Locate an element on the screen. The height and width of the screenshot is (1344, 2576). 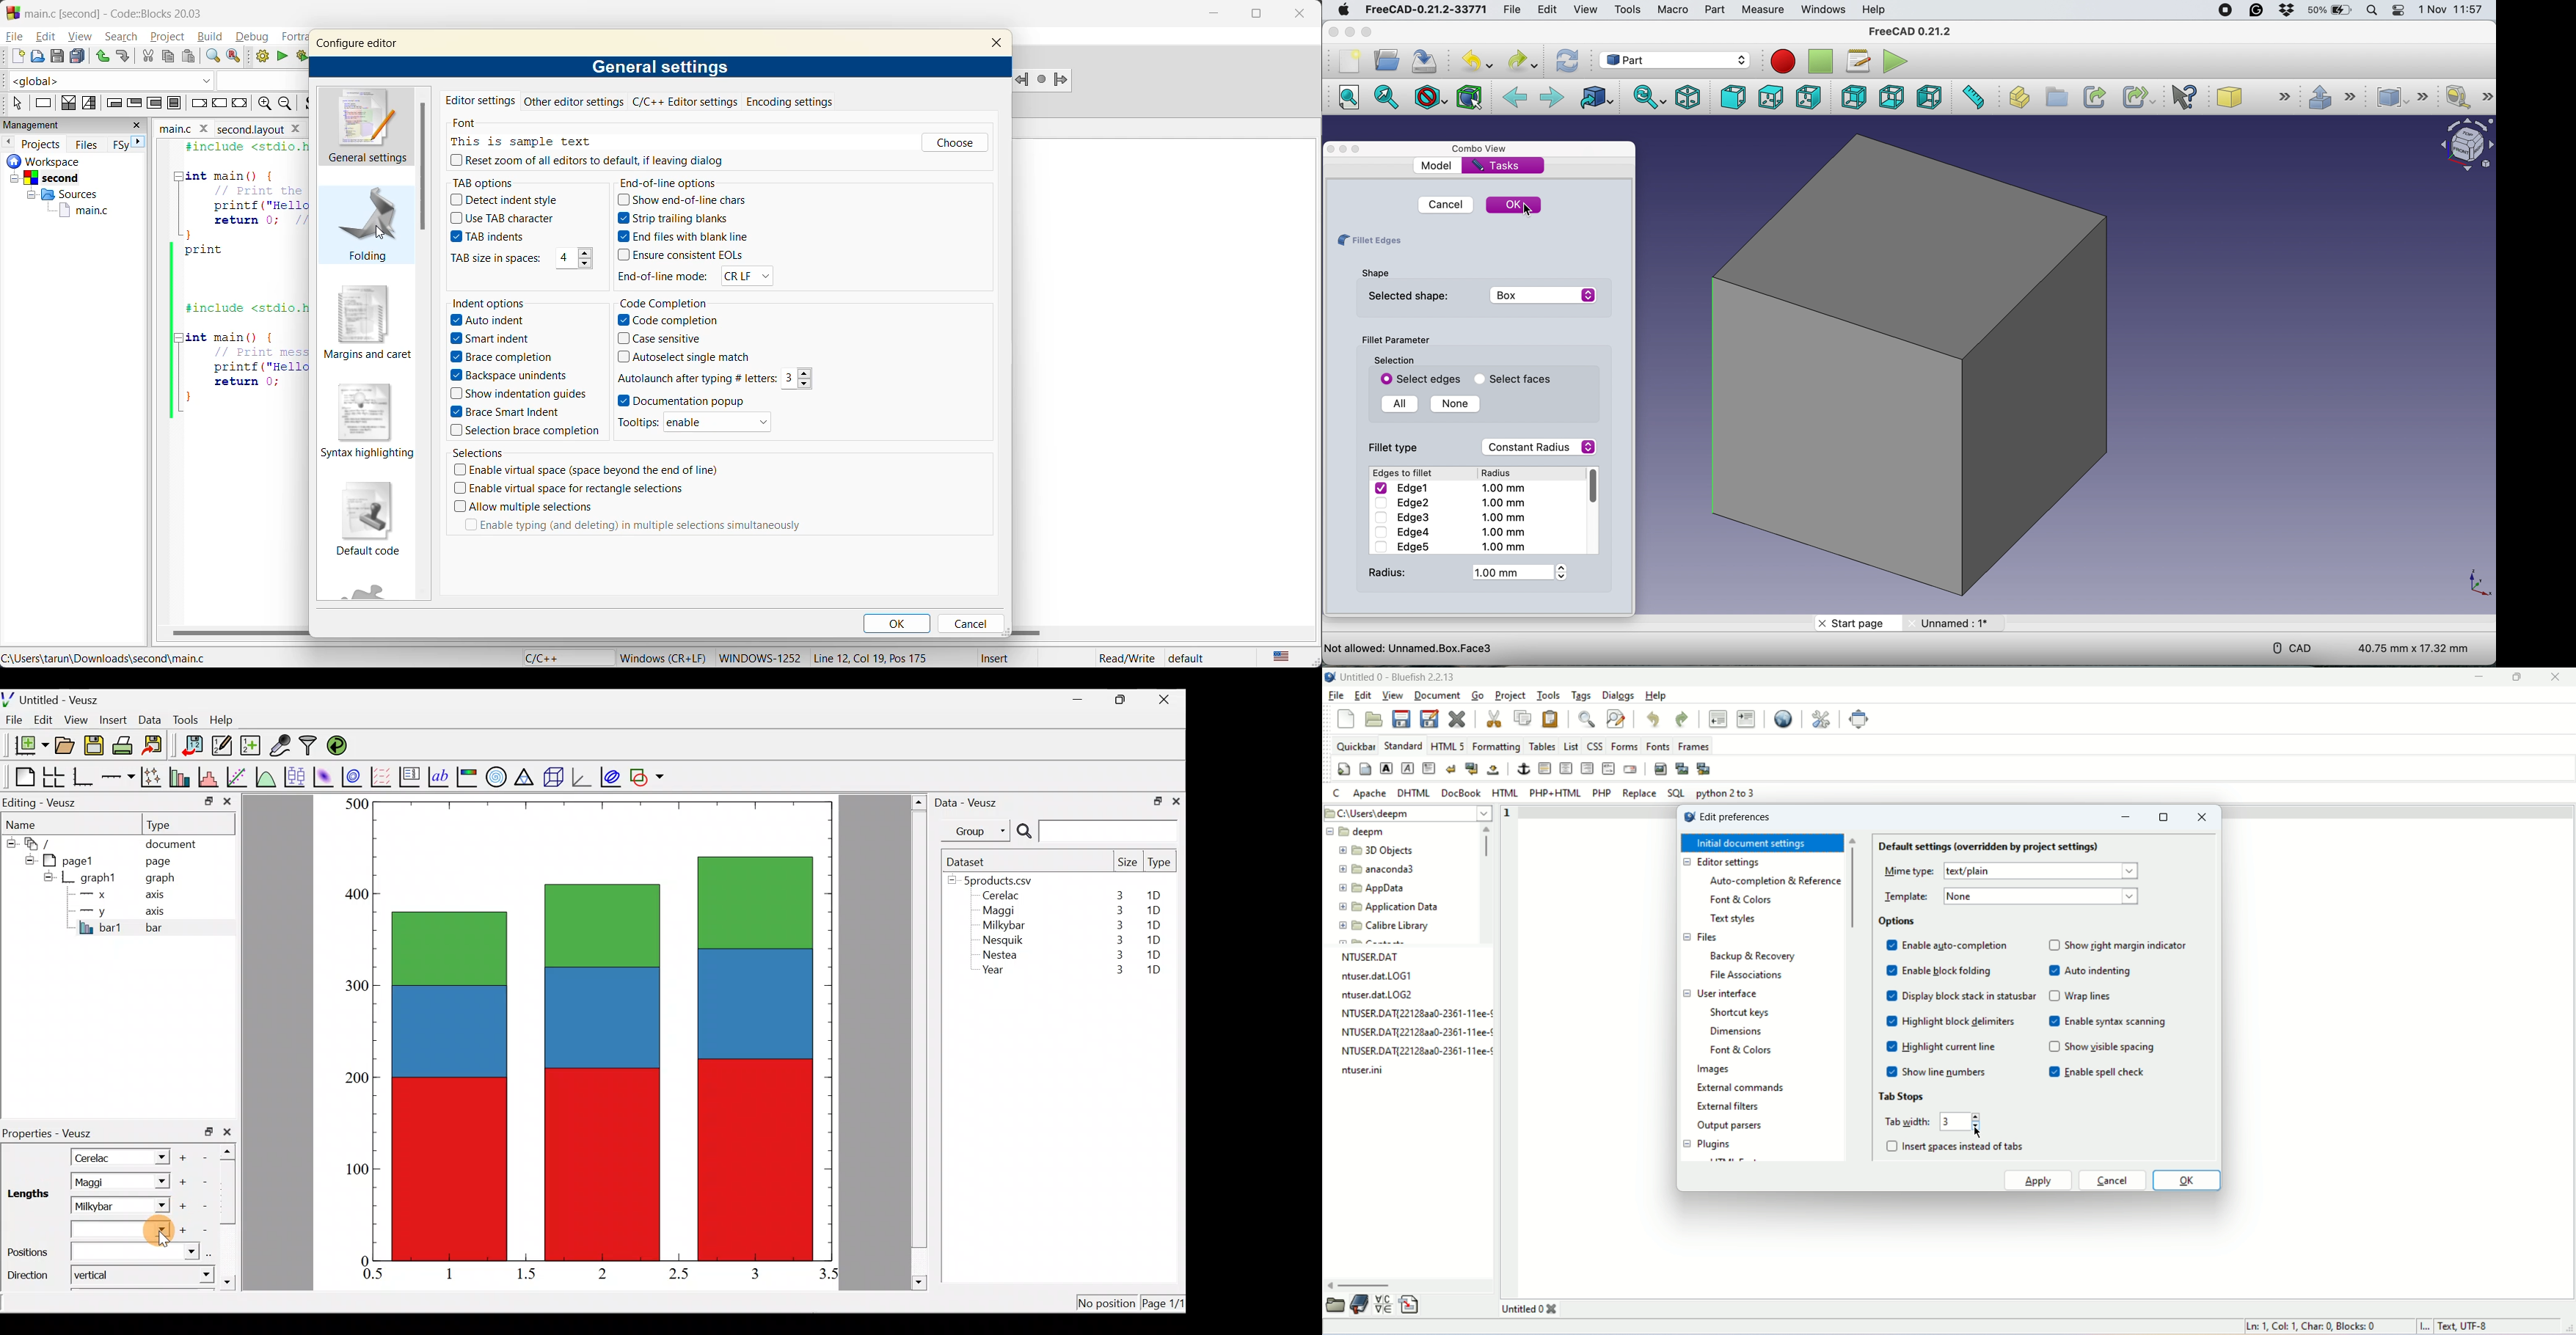
minimize is located at coordinates (1084, 698).